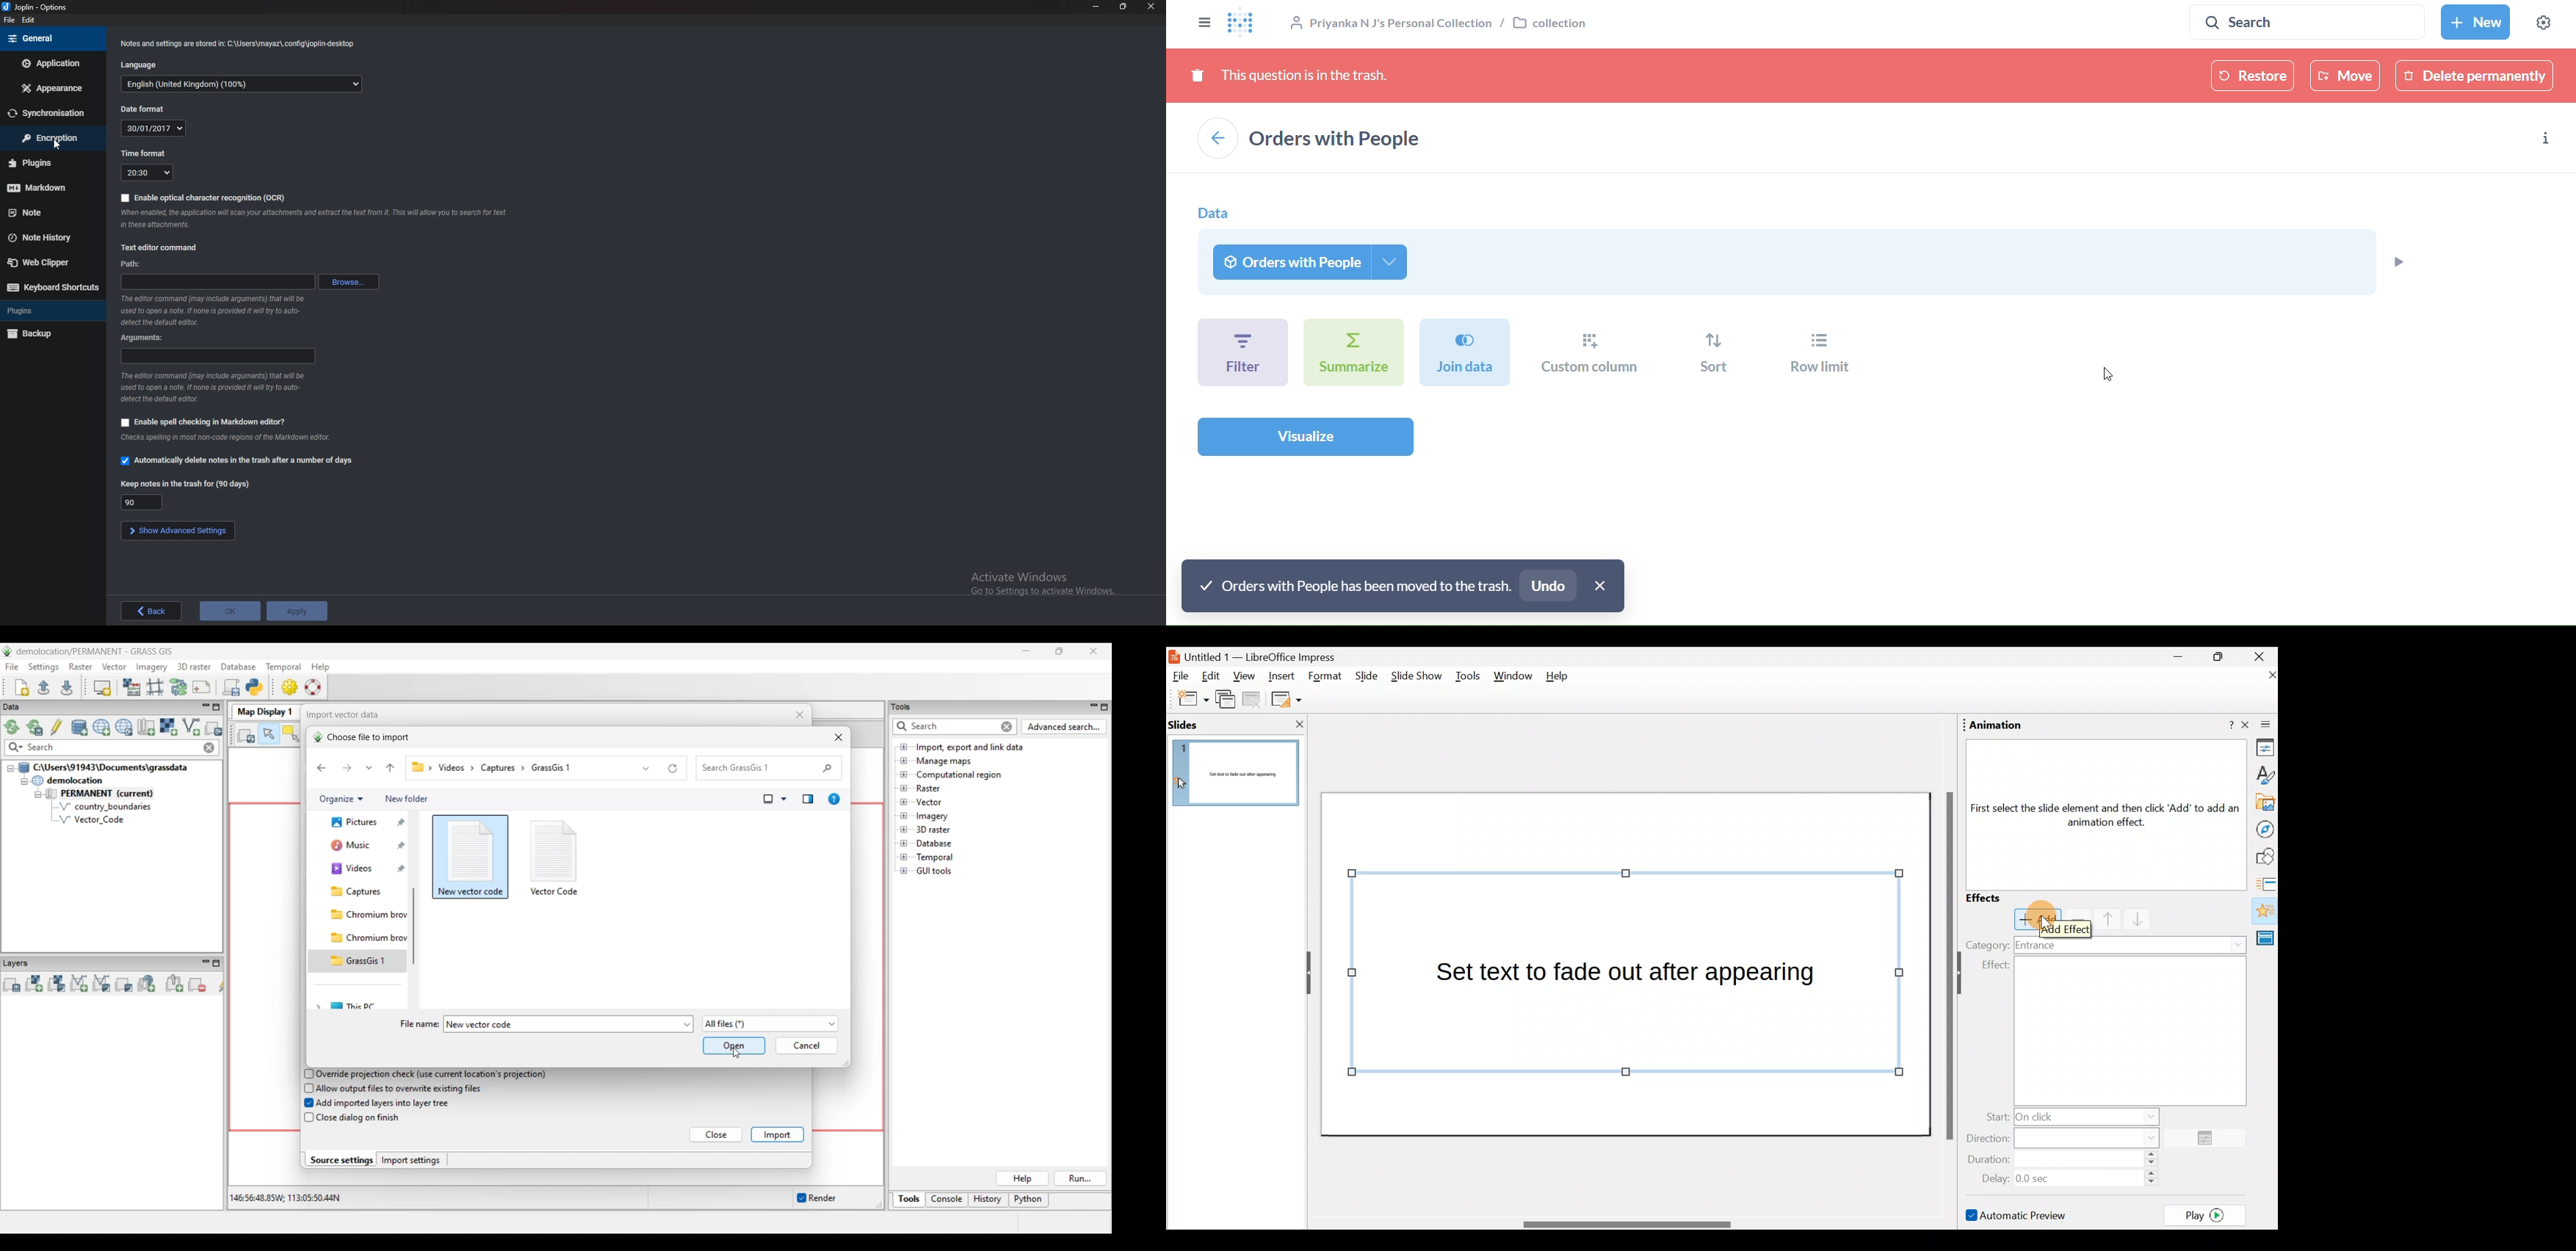  What do you see at coordinates (222, 438) in the screenshot?
I see `` at bounding box center [222, 438].